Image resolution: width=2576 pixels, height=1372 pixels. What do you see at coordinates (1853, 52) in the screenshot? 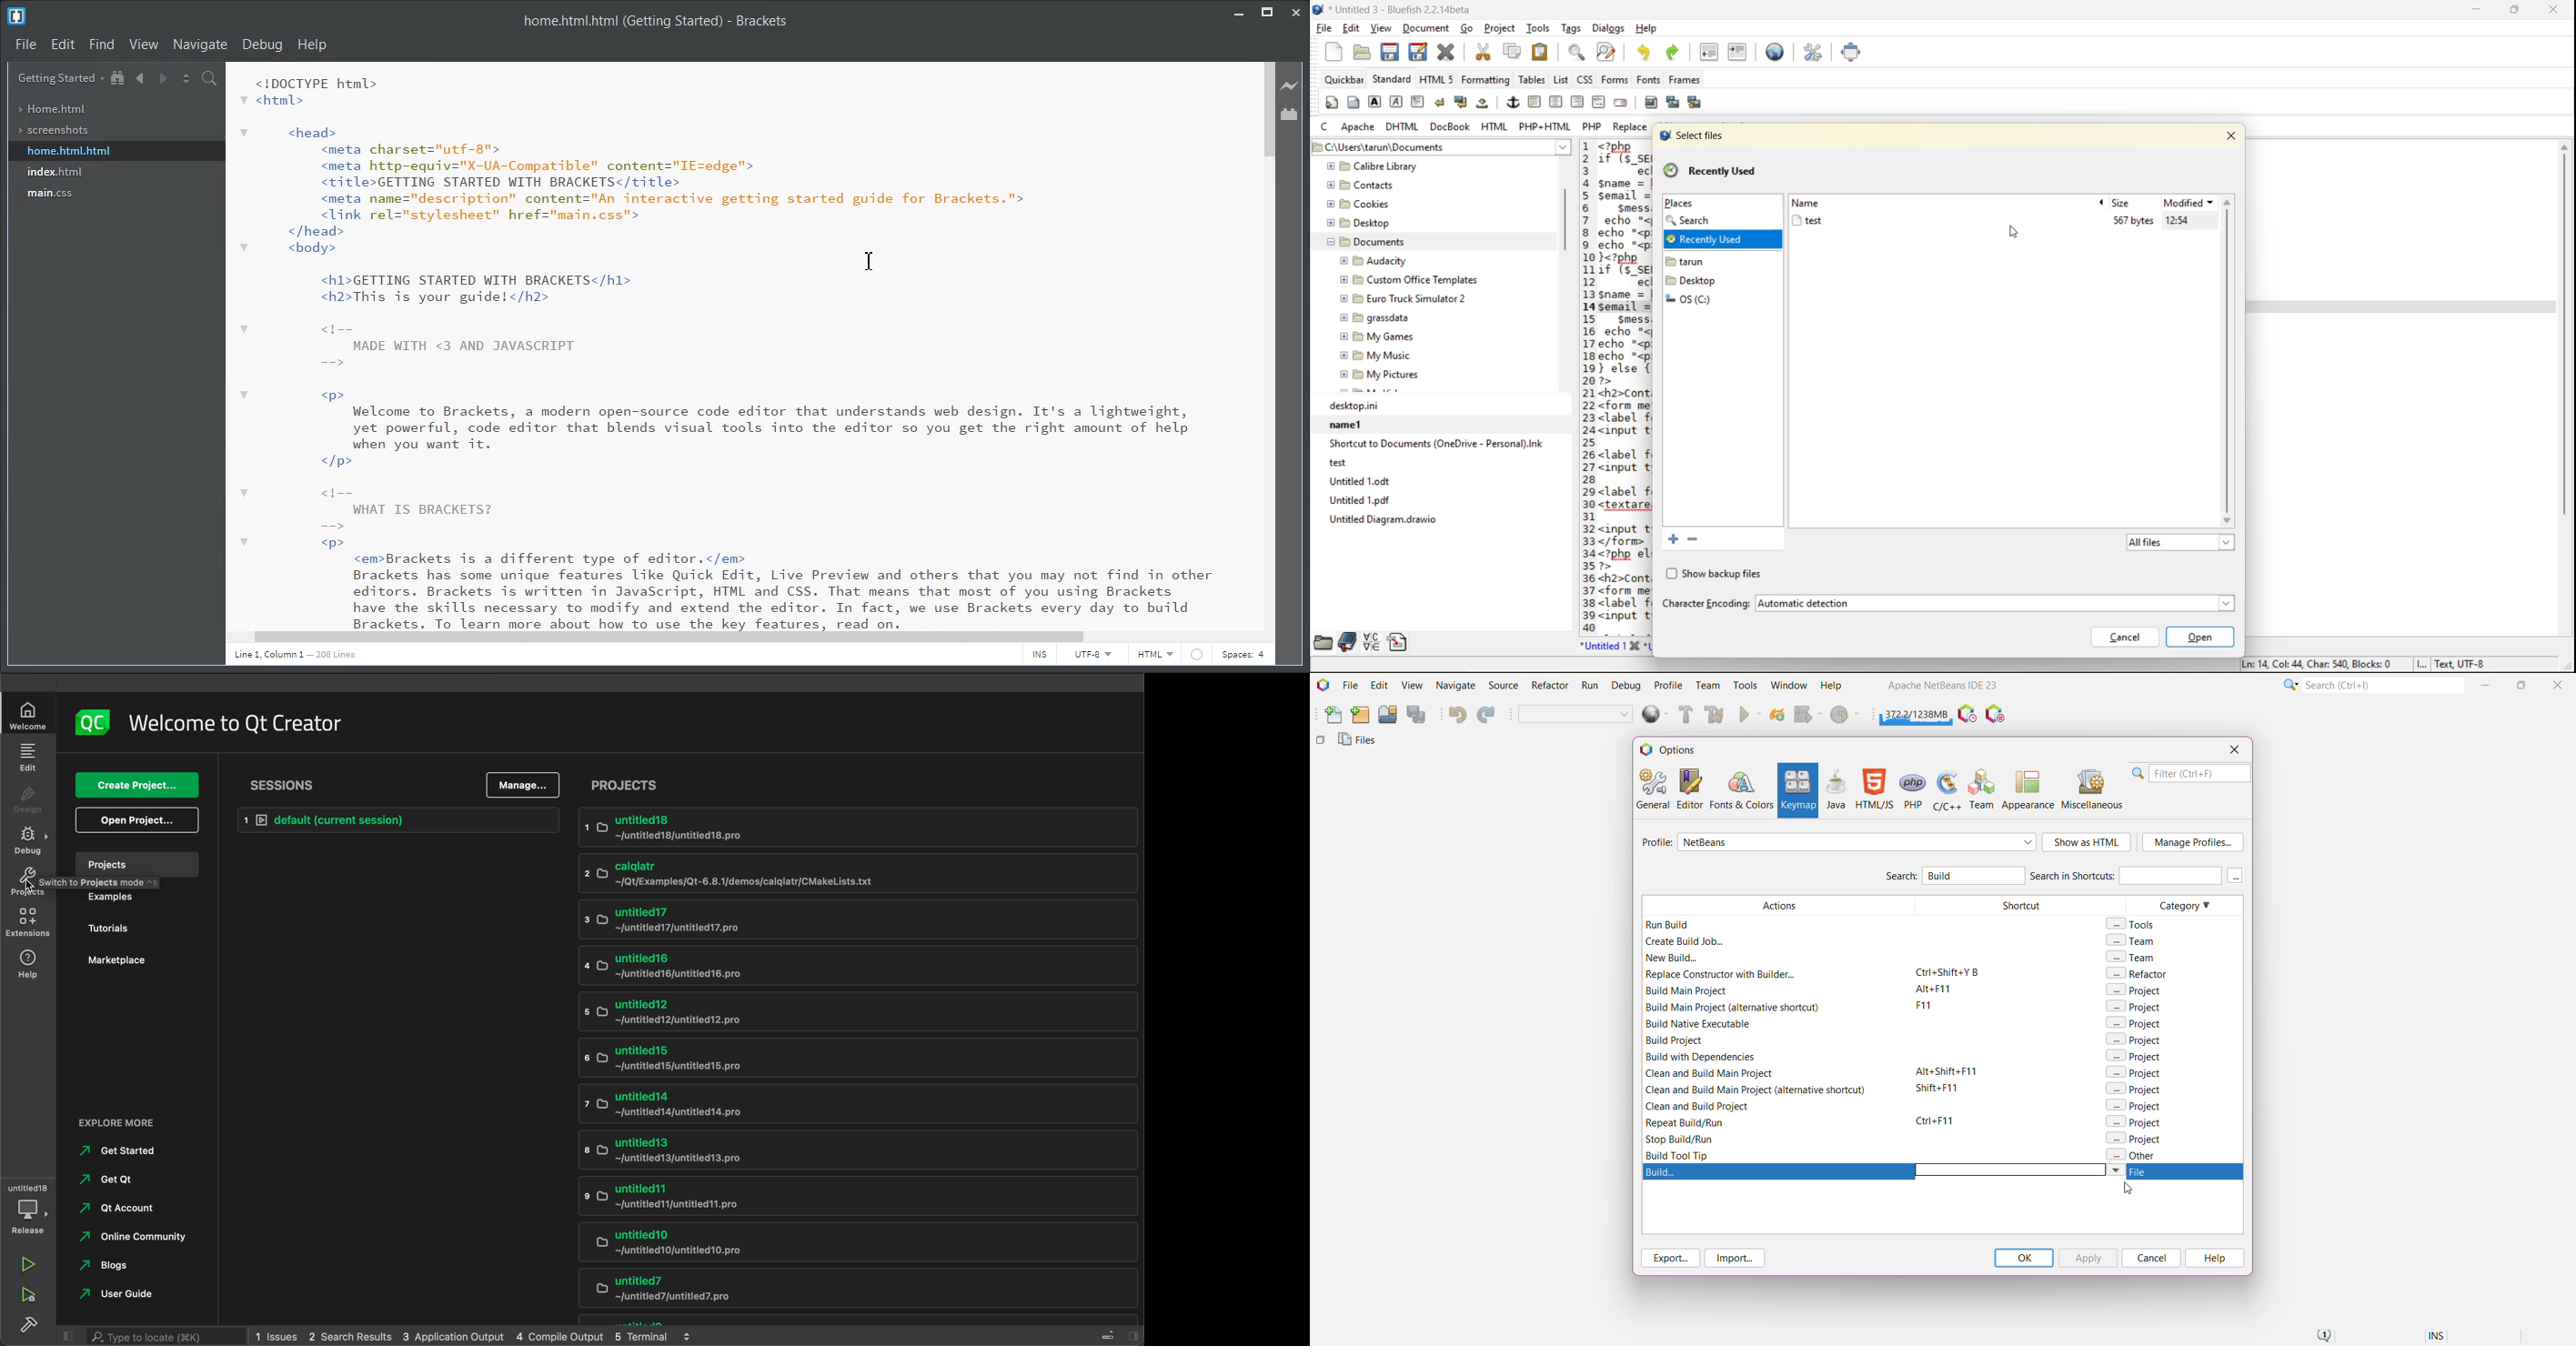
I see `full screen` at bounding box center [1853, 52].